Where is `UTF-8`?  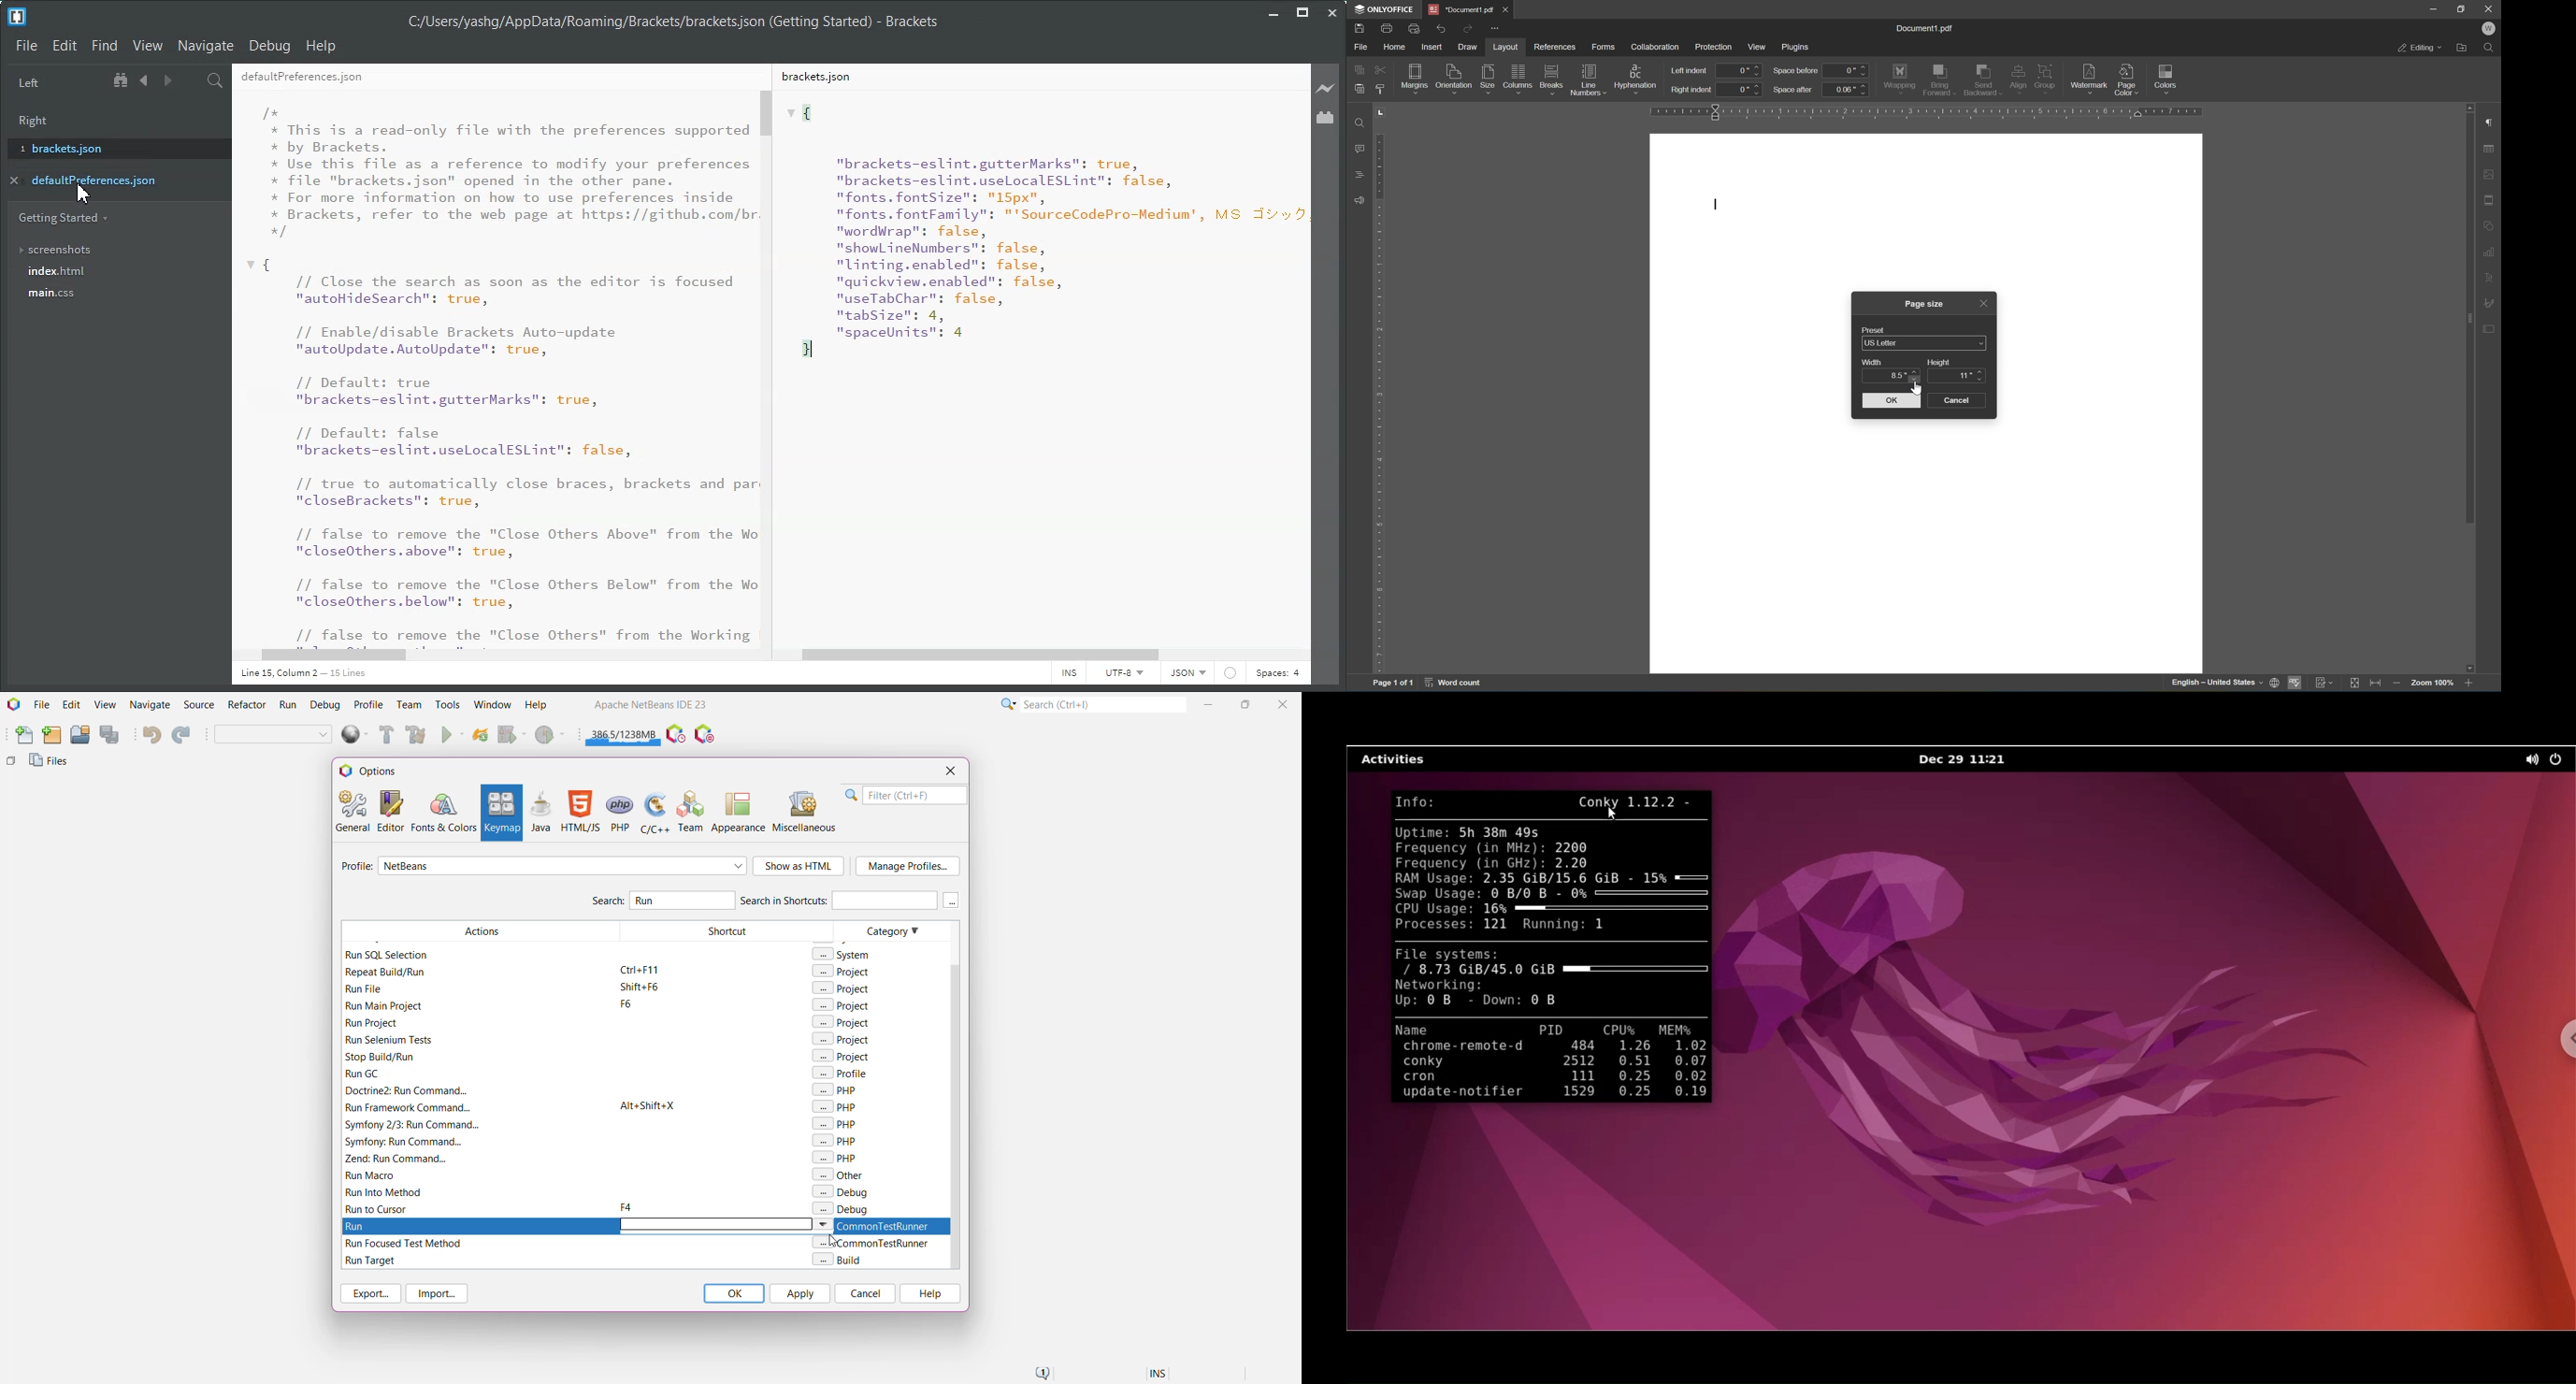
UTF-8 is located at coordinates (1123, 674).